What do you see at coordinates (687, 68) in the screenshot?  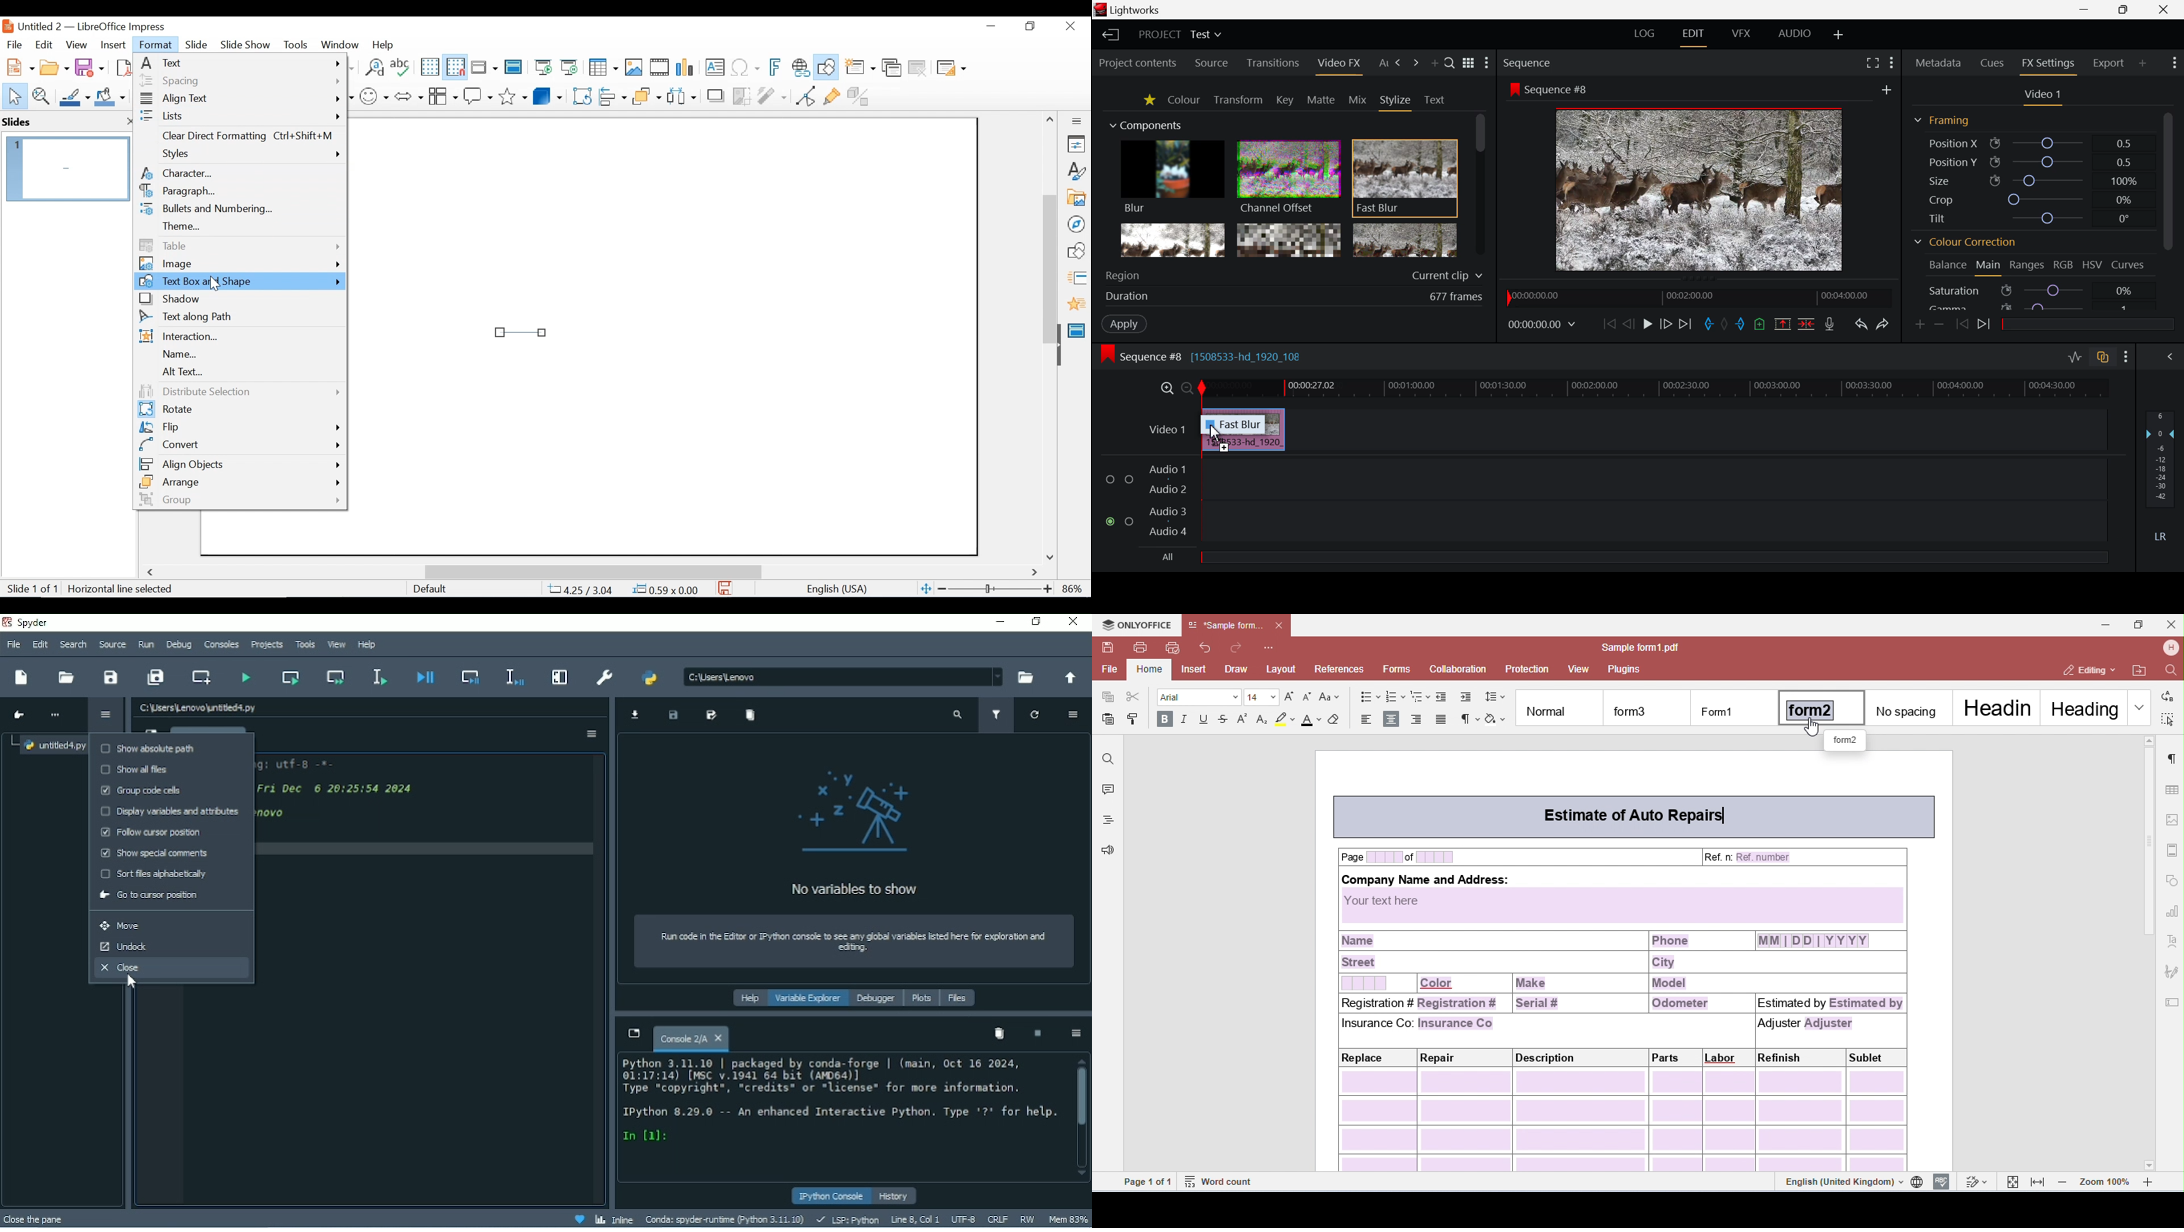 I see `Insert Chart` at bounding box center [687, 68].